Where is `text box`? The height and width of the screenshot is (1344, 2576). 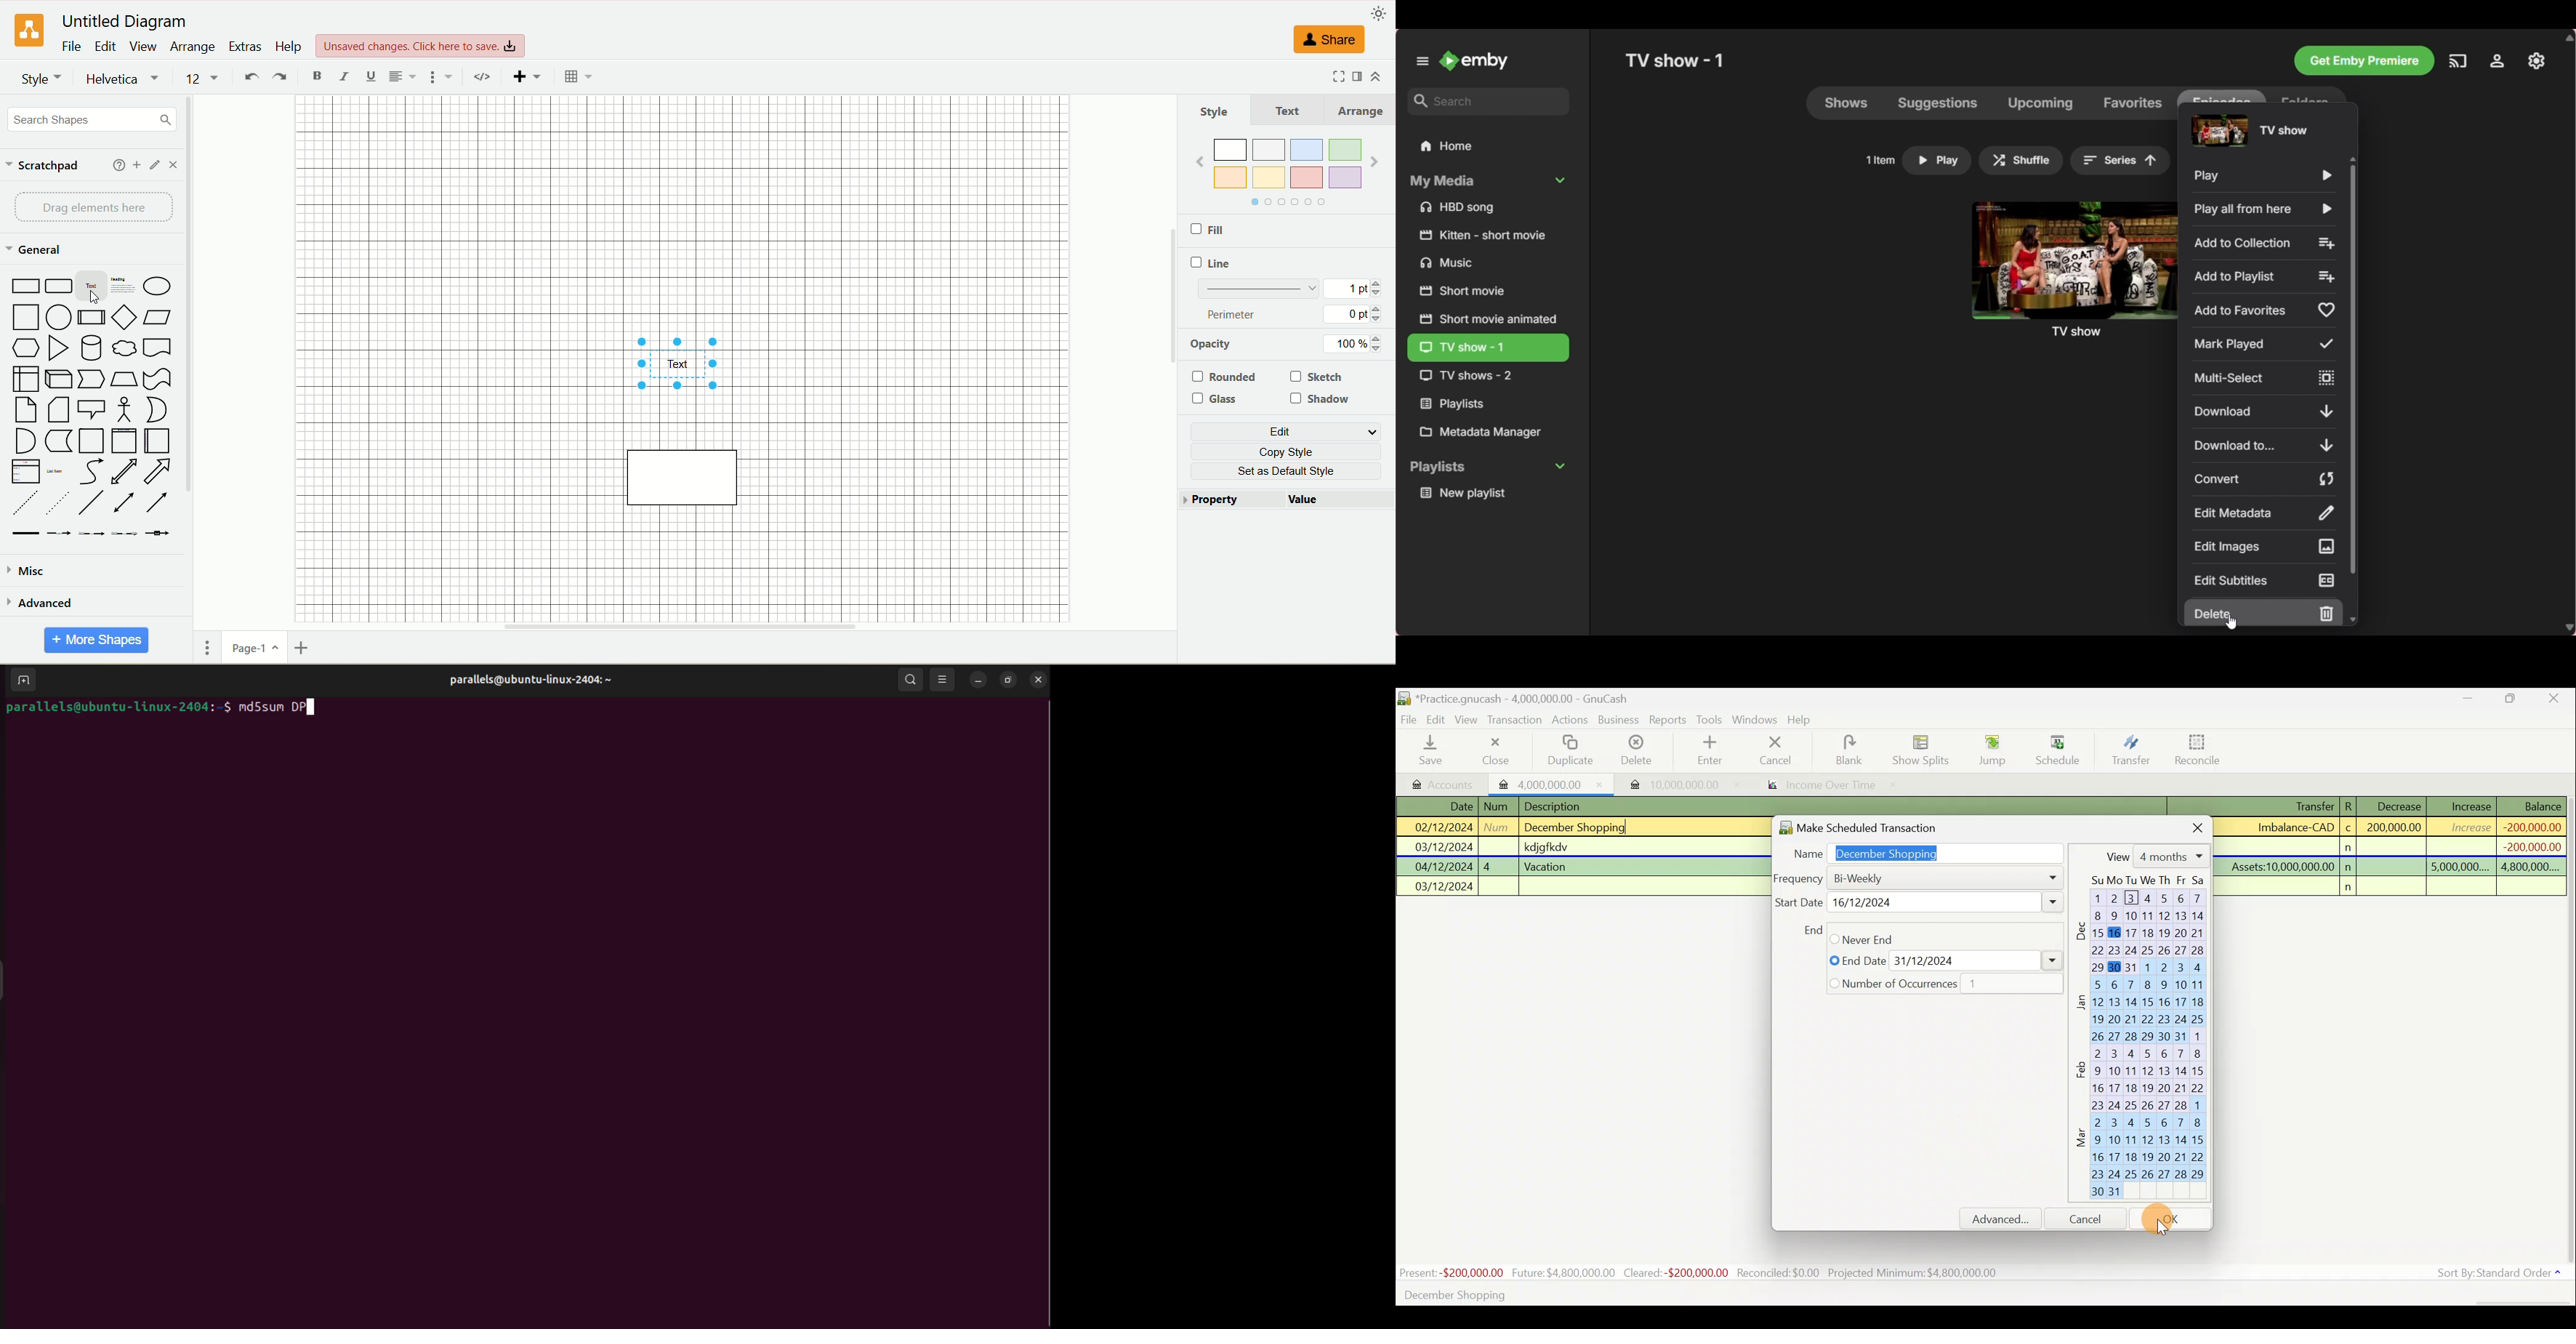
text box is located at coordinates (124, 286).